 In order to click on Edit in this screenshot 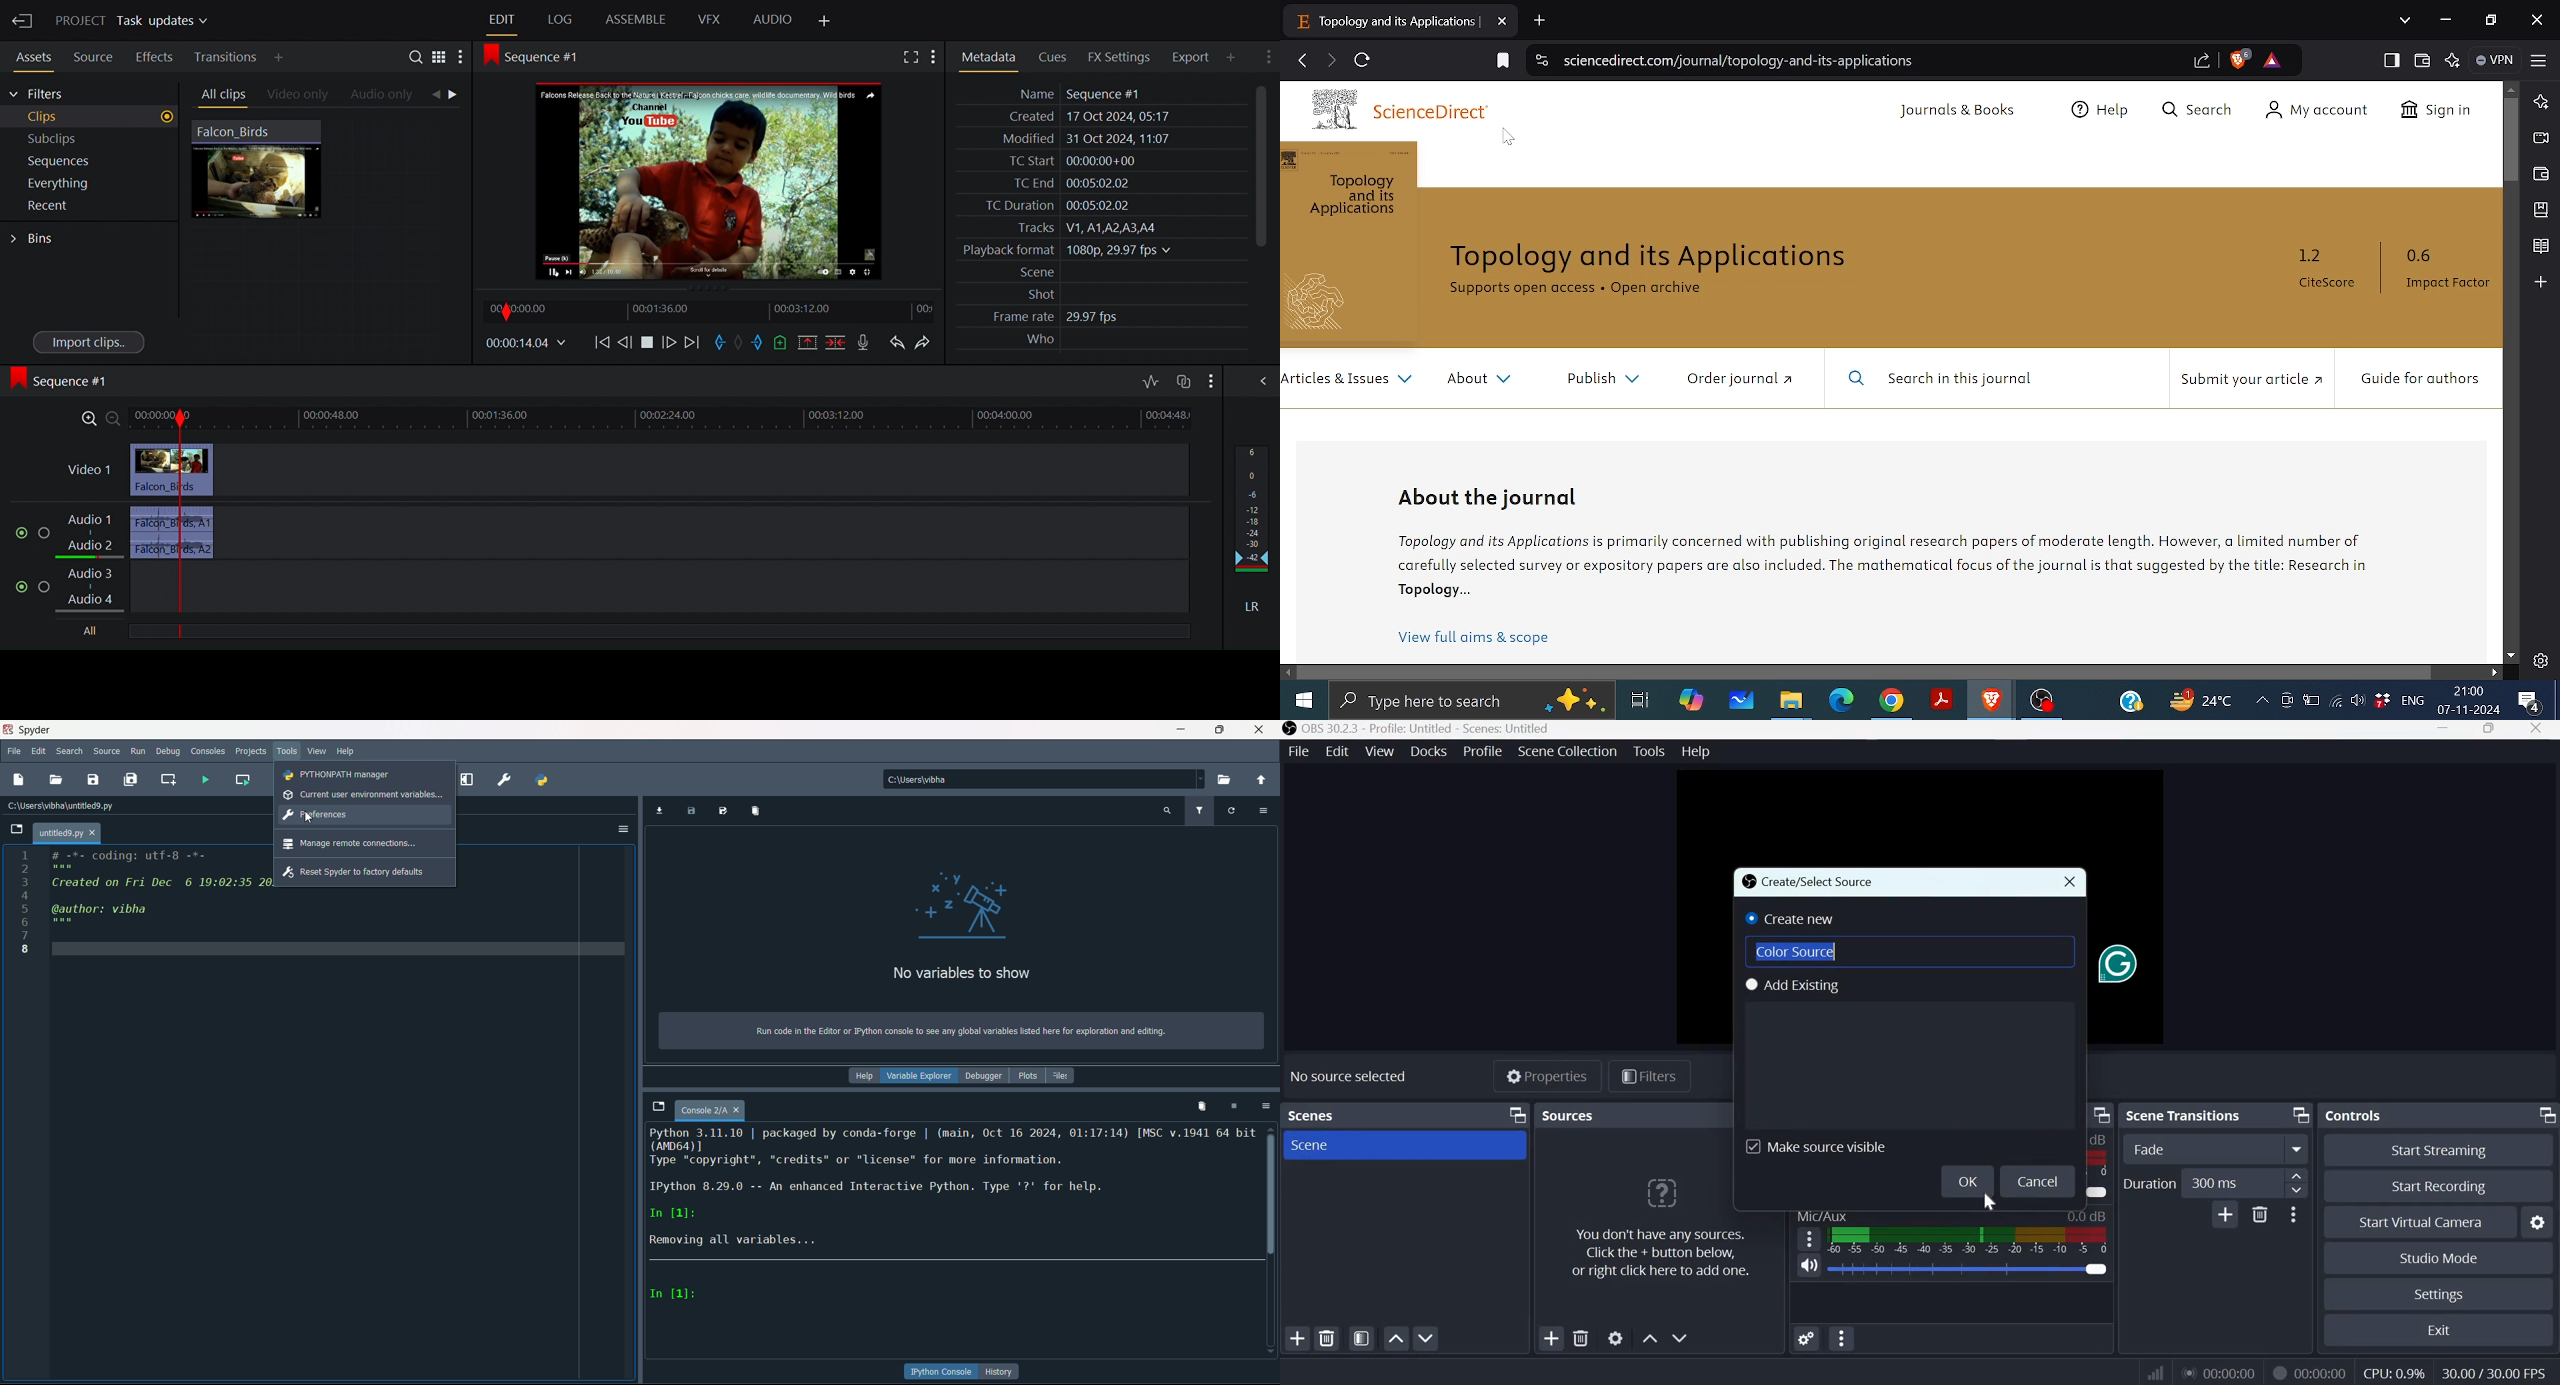, I will do `click(499, 19)`.